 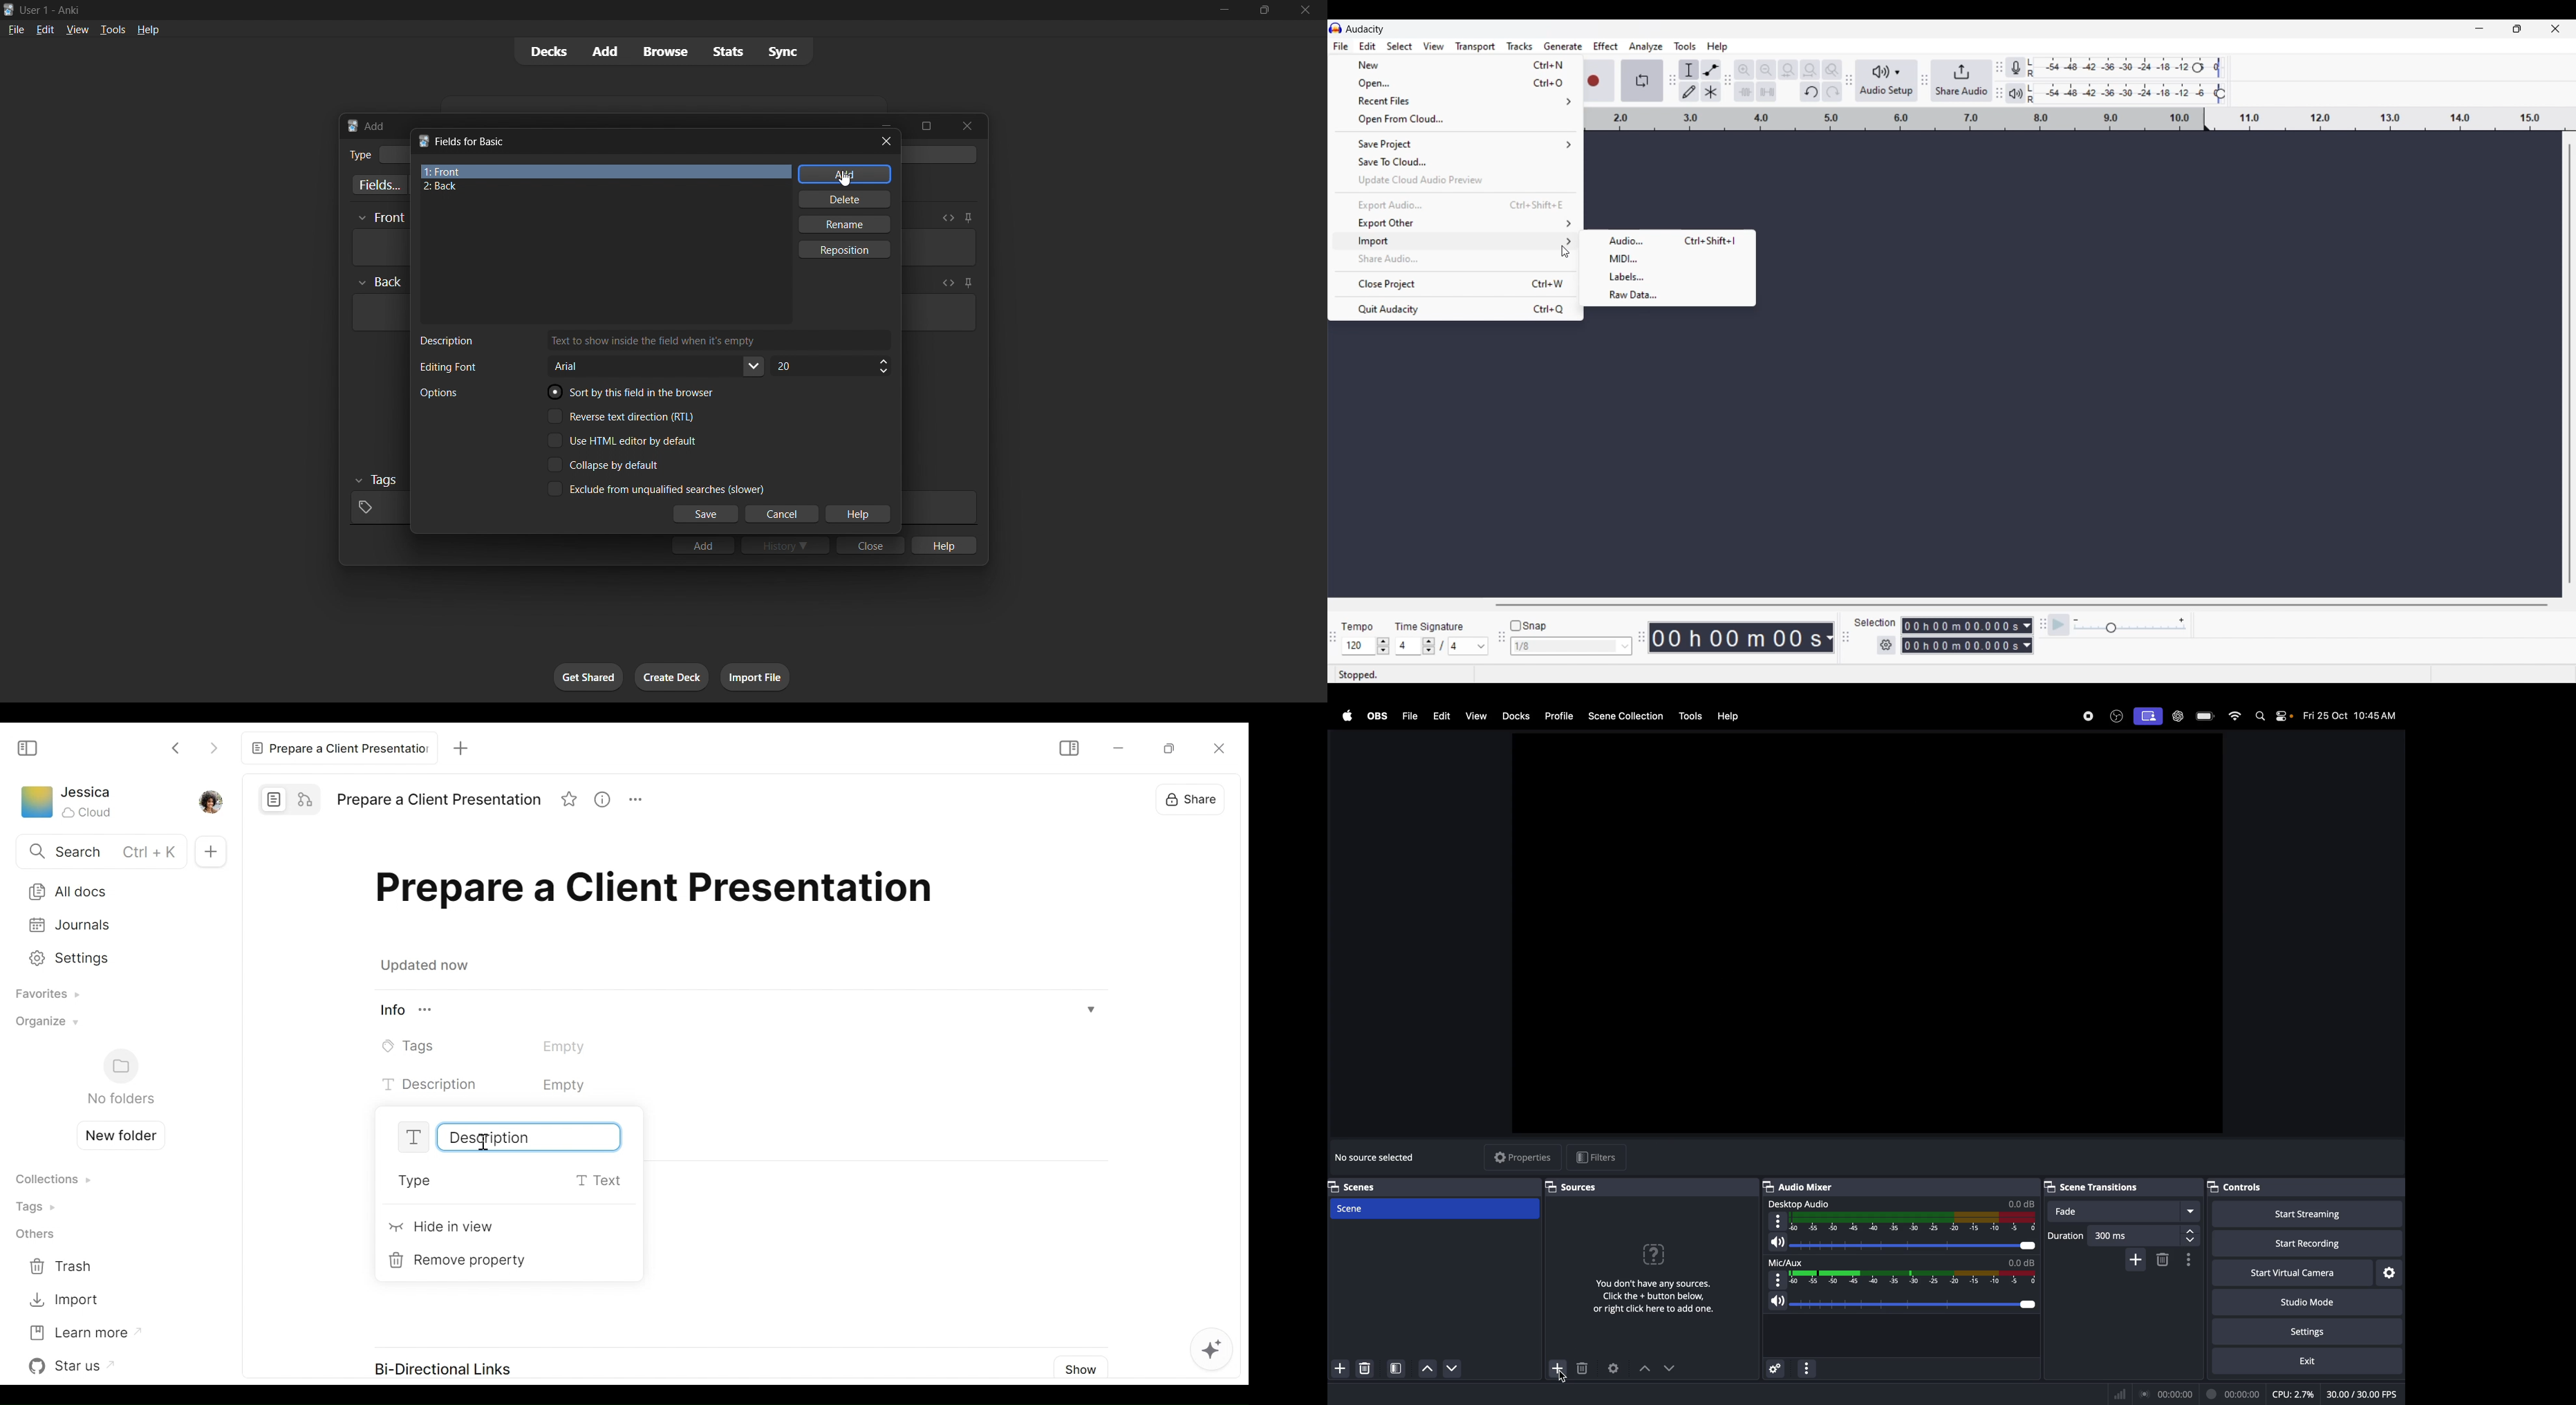 What do you see at coordinates (1612, 1370) in the screenshot?
I see `Open source properties` at bounding box center [1612, 1370].